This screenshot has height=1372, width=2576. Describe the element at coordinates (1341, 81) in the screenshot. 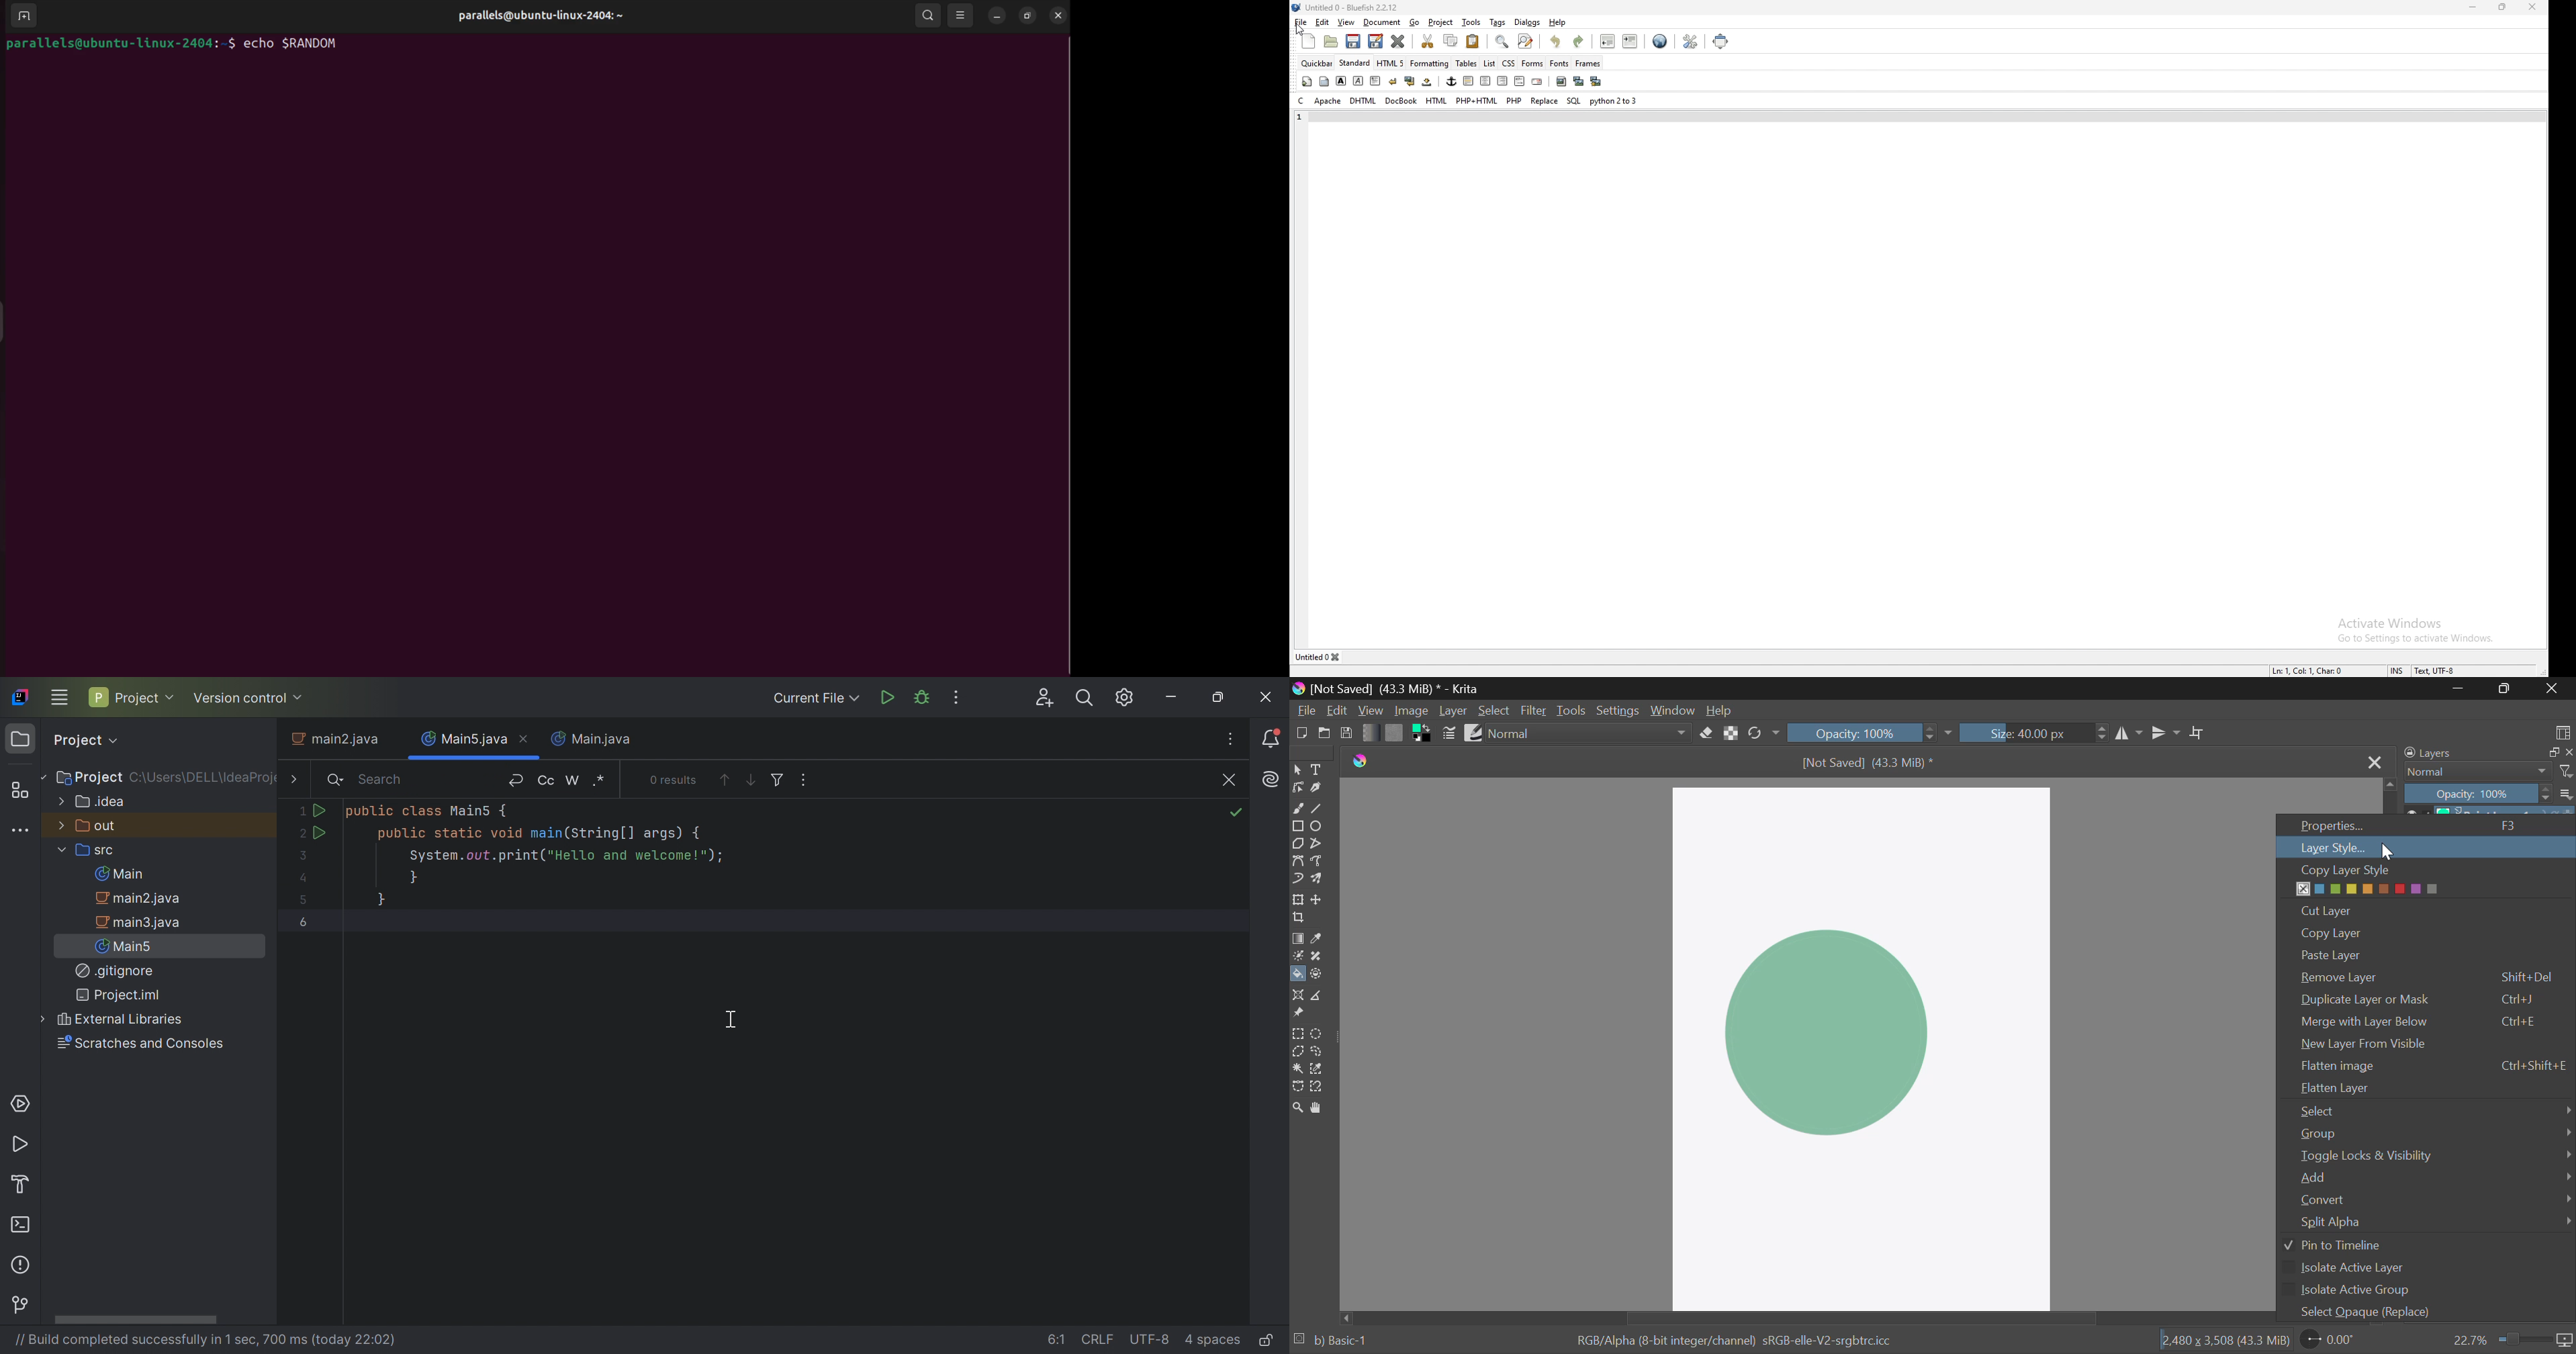

I see `bold` at that location.